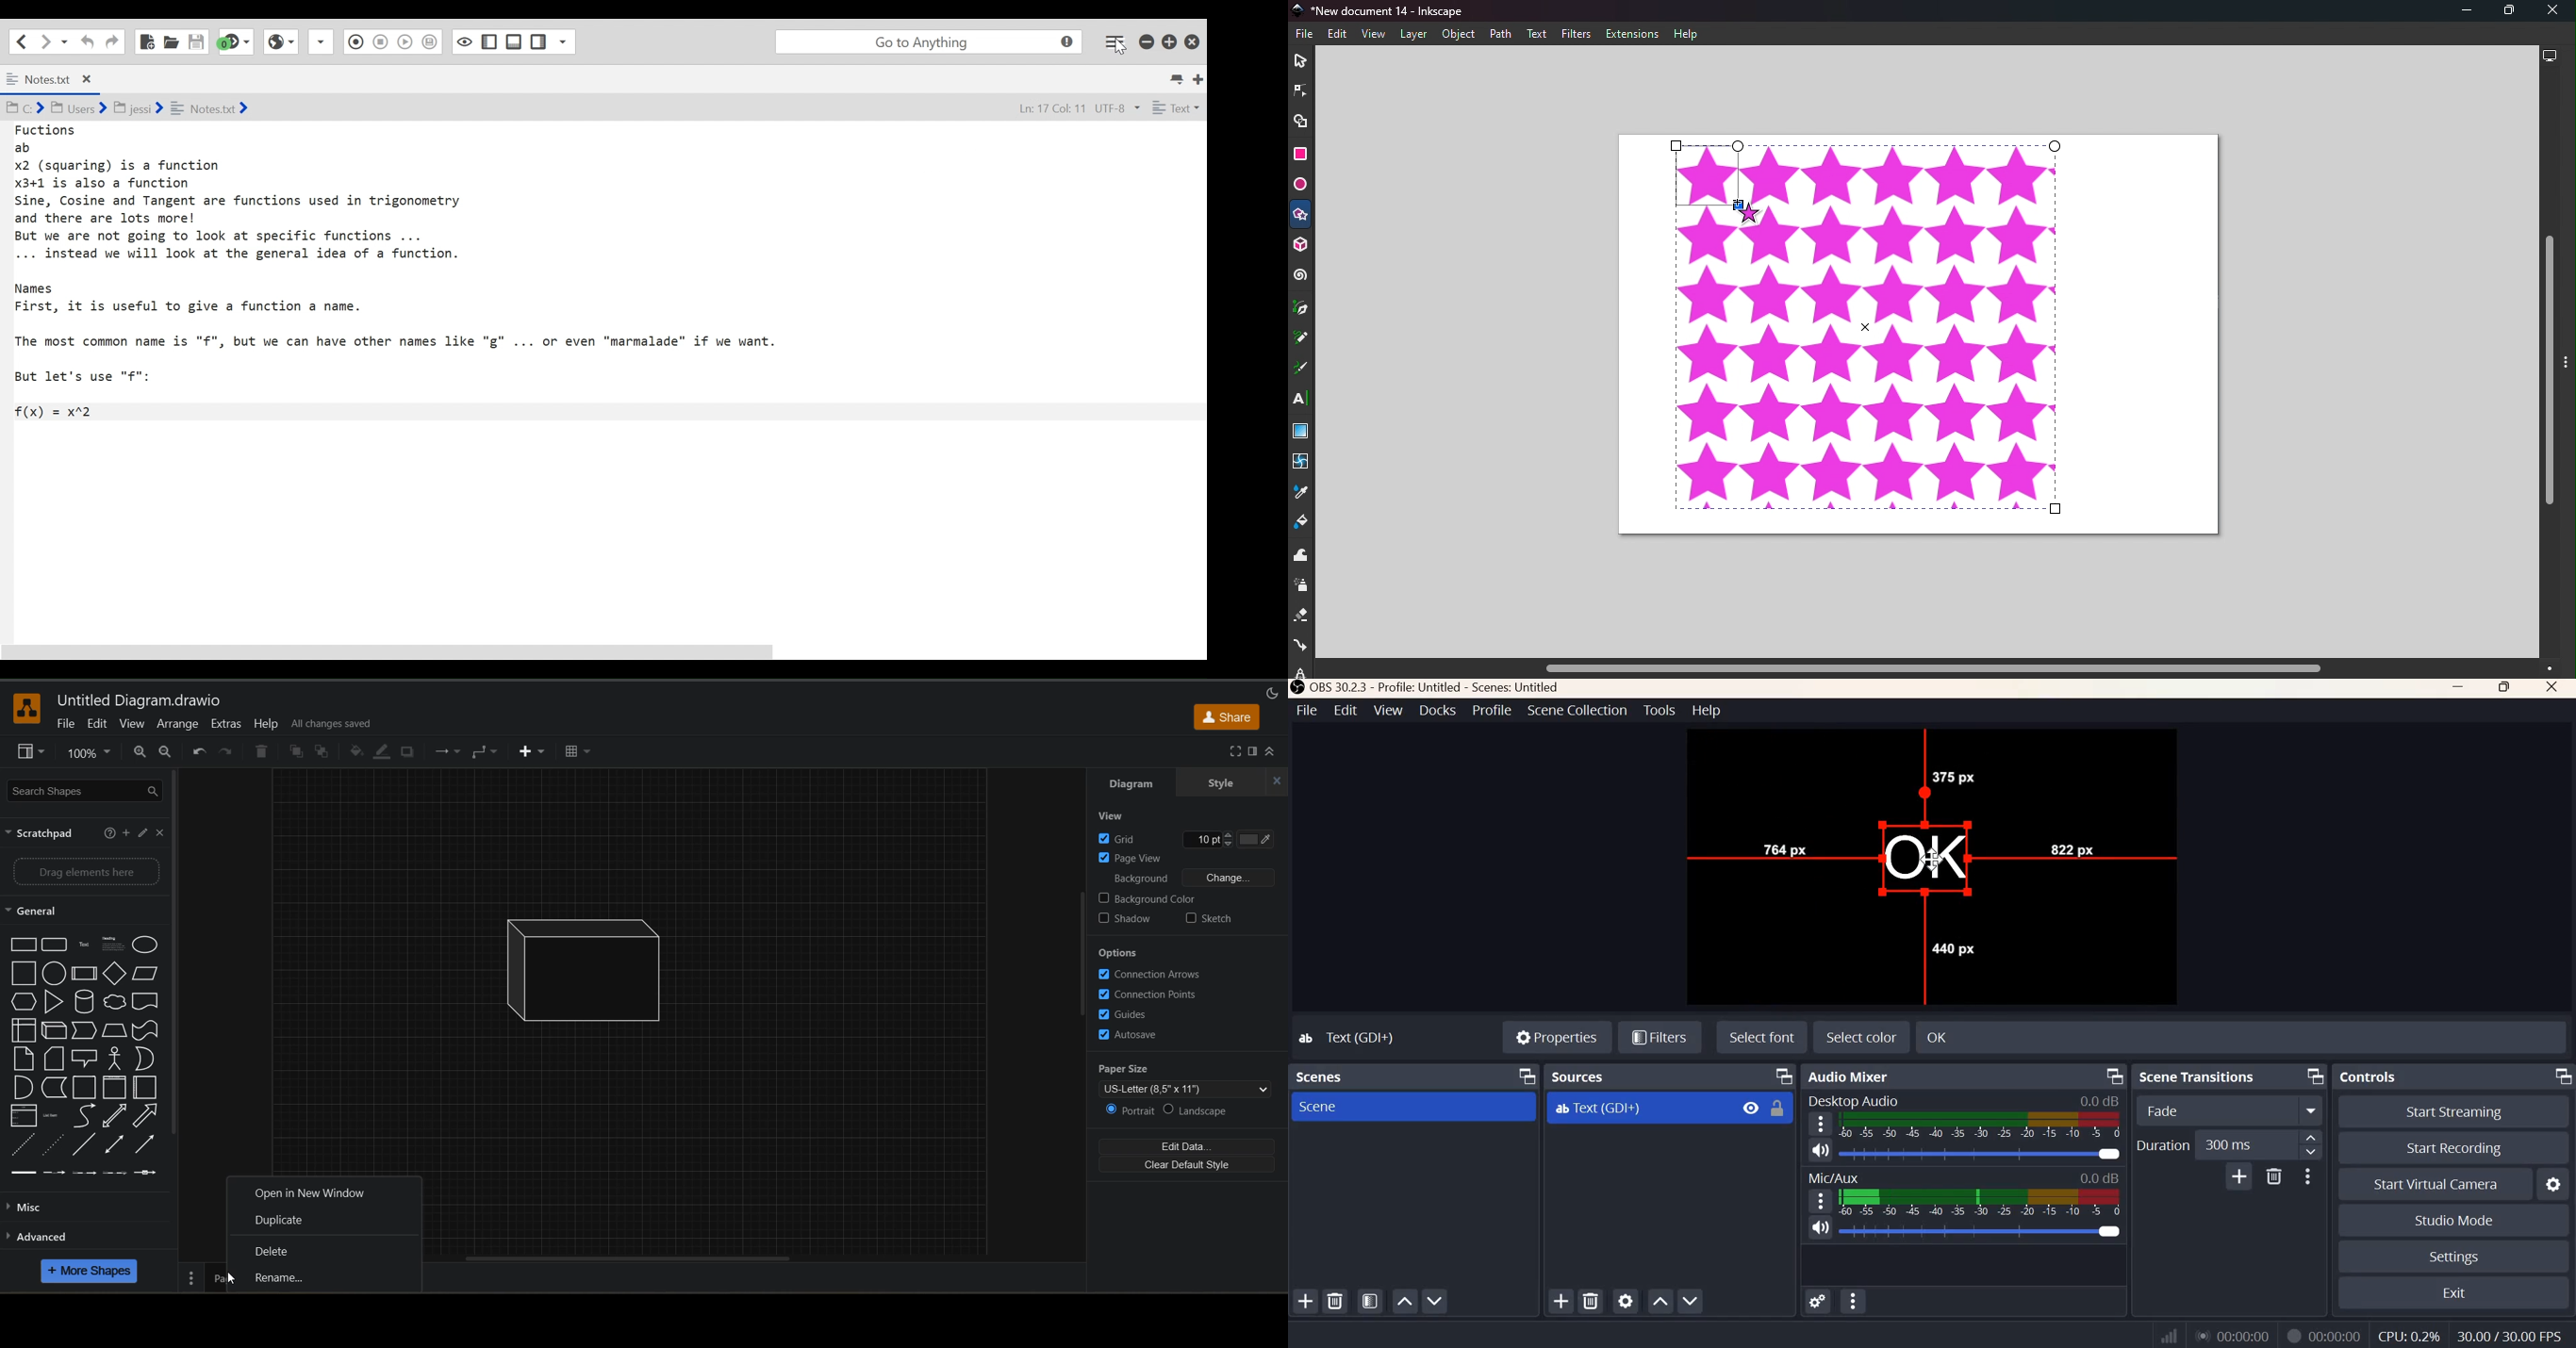 This screenshot has width=2576, height=1372. Describe the element at coordinates (1979, 1202) in the screenshot. I see `Volume Meter` at that location.